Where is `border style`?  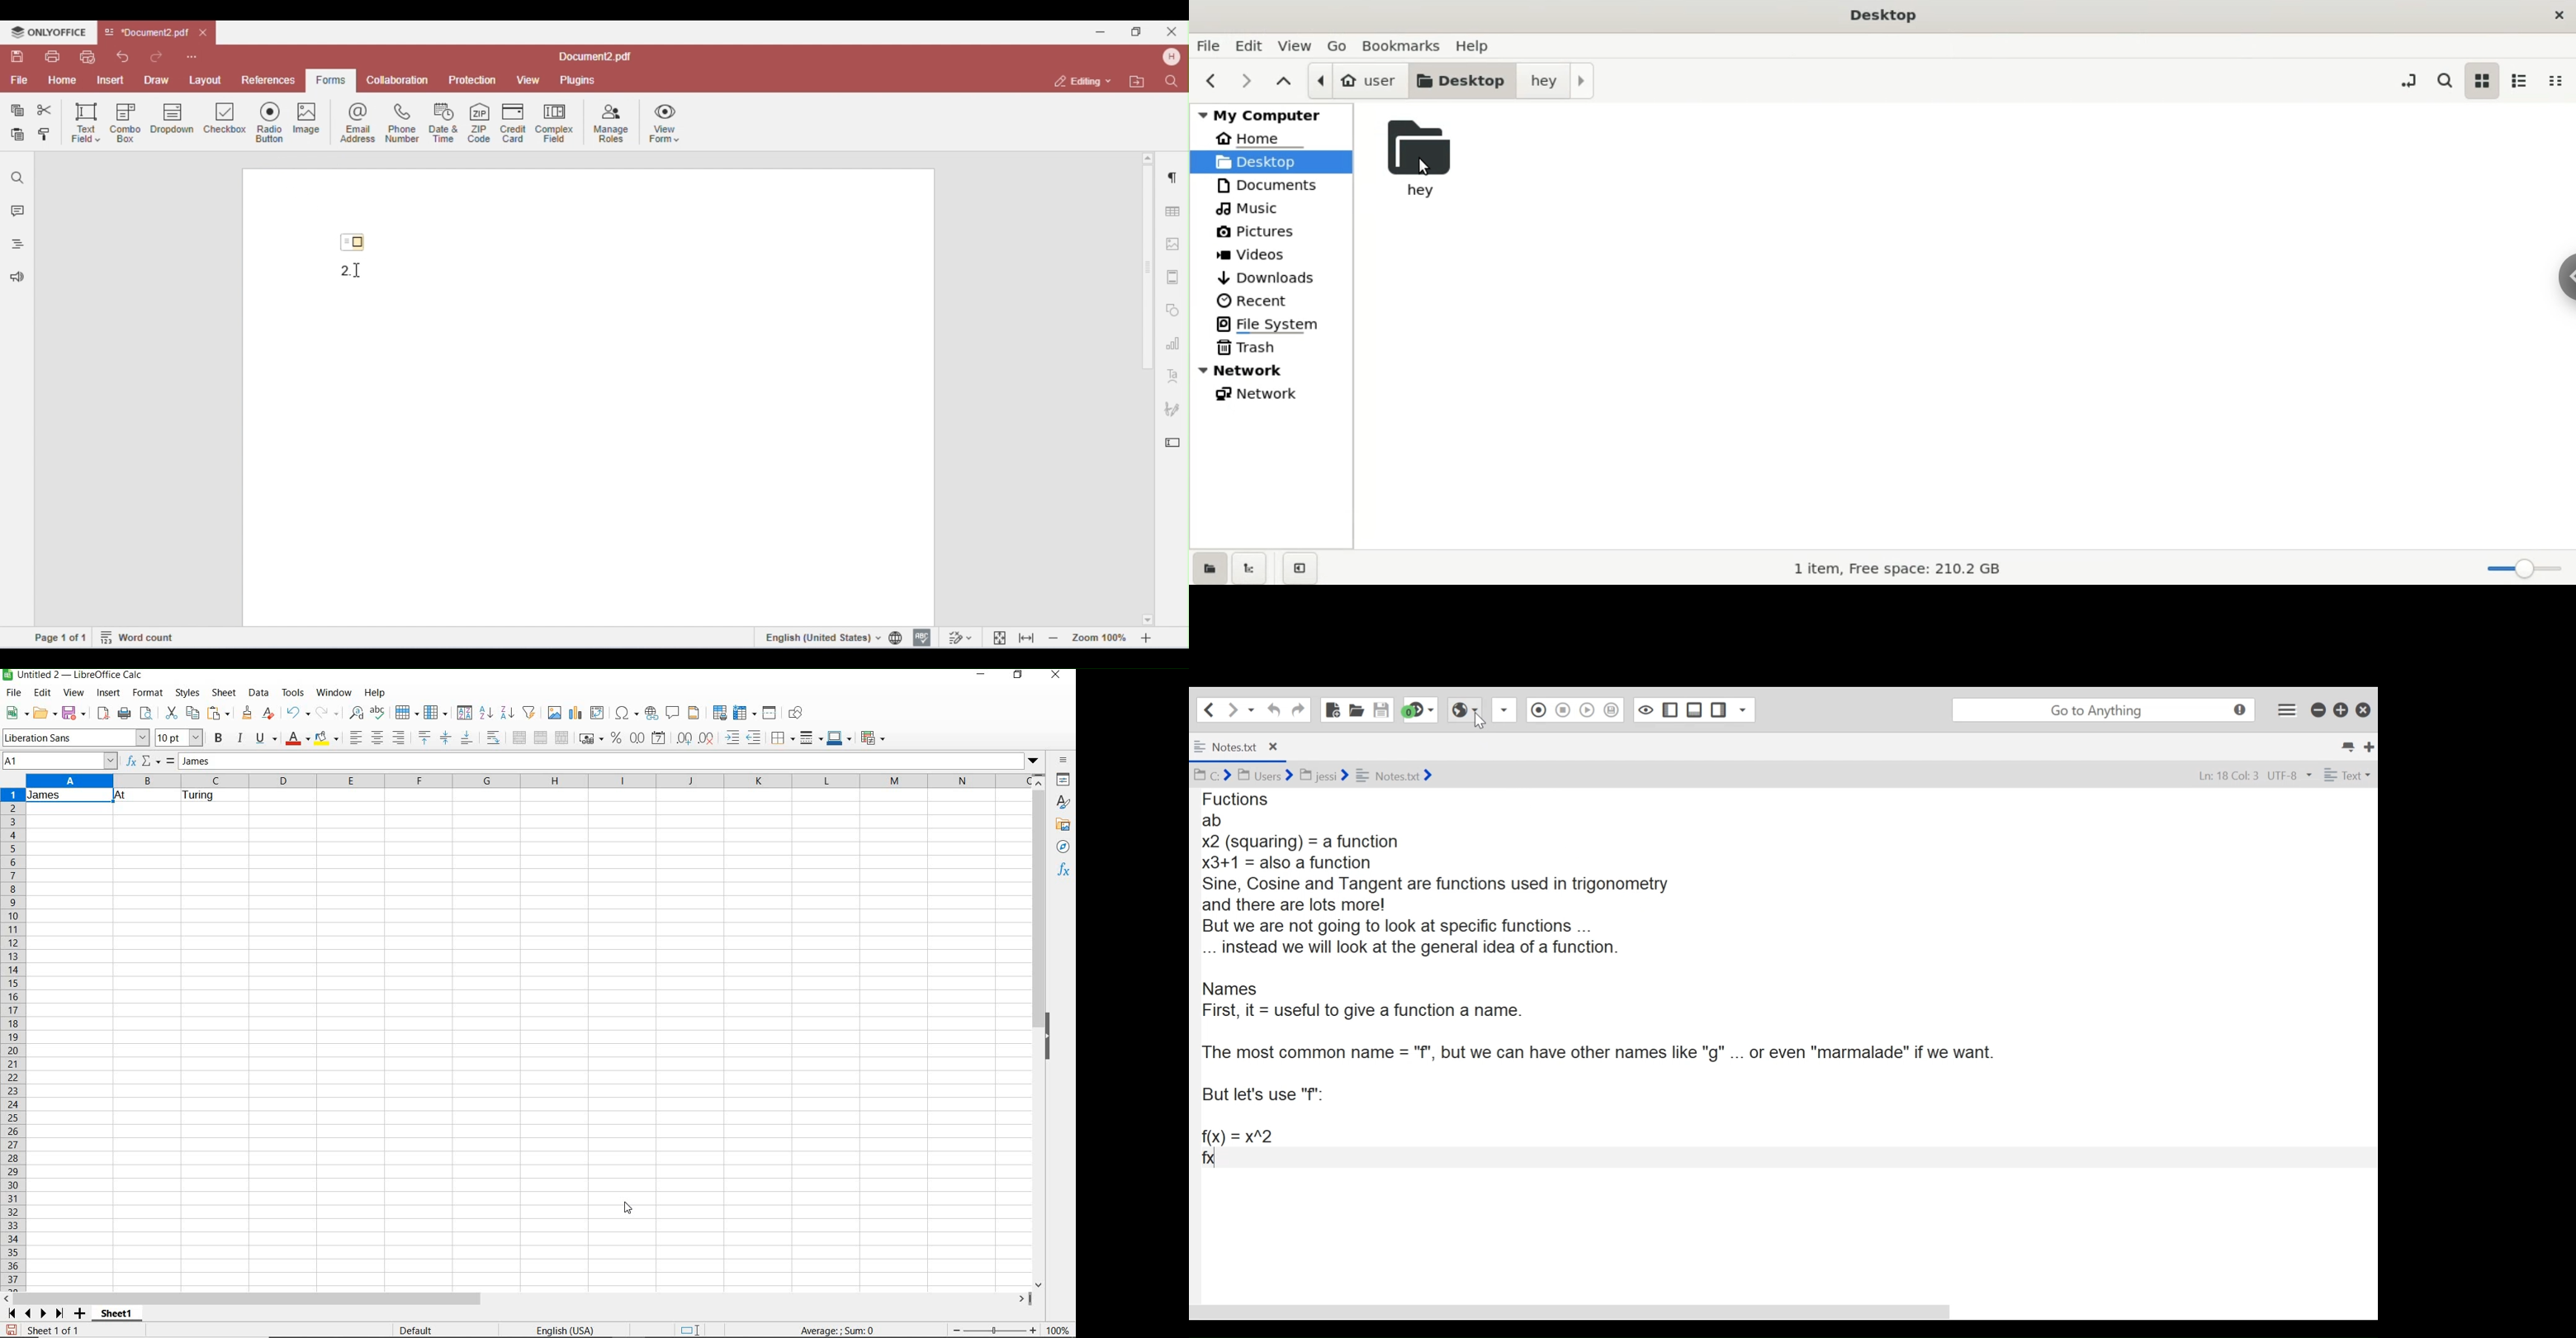
border style is located at coordinates (784, 737).